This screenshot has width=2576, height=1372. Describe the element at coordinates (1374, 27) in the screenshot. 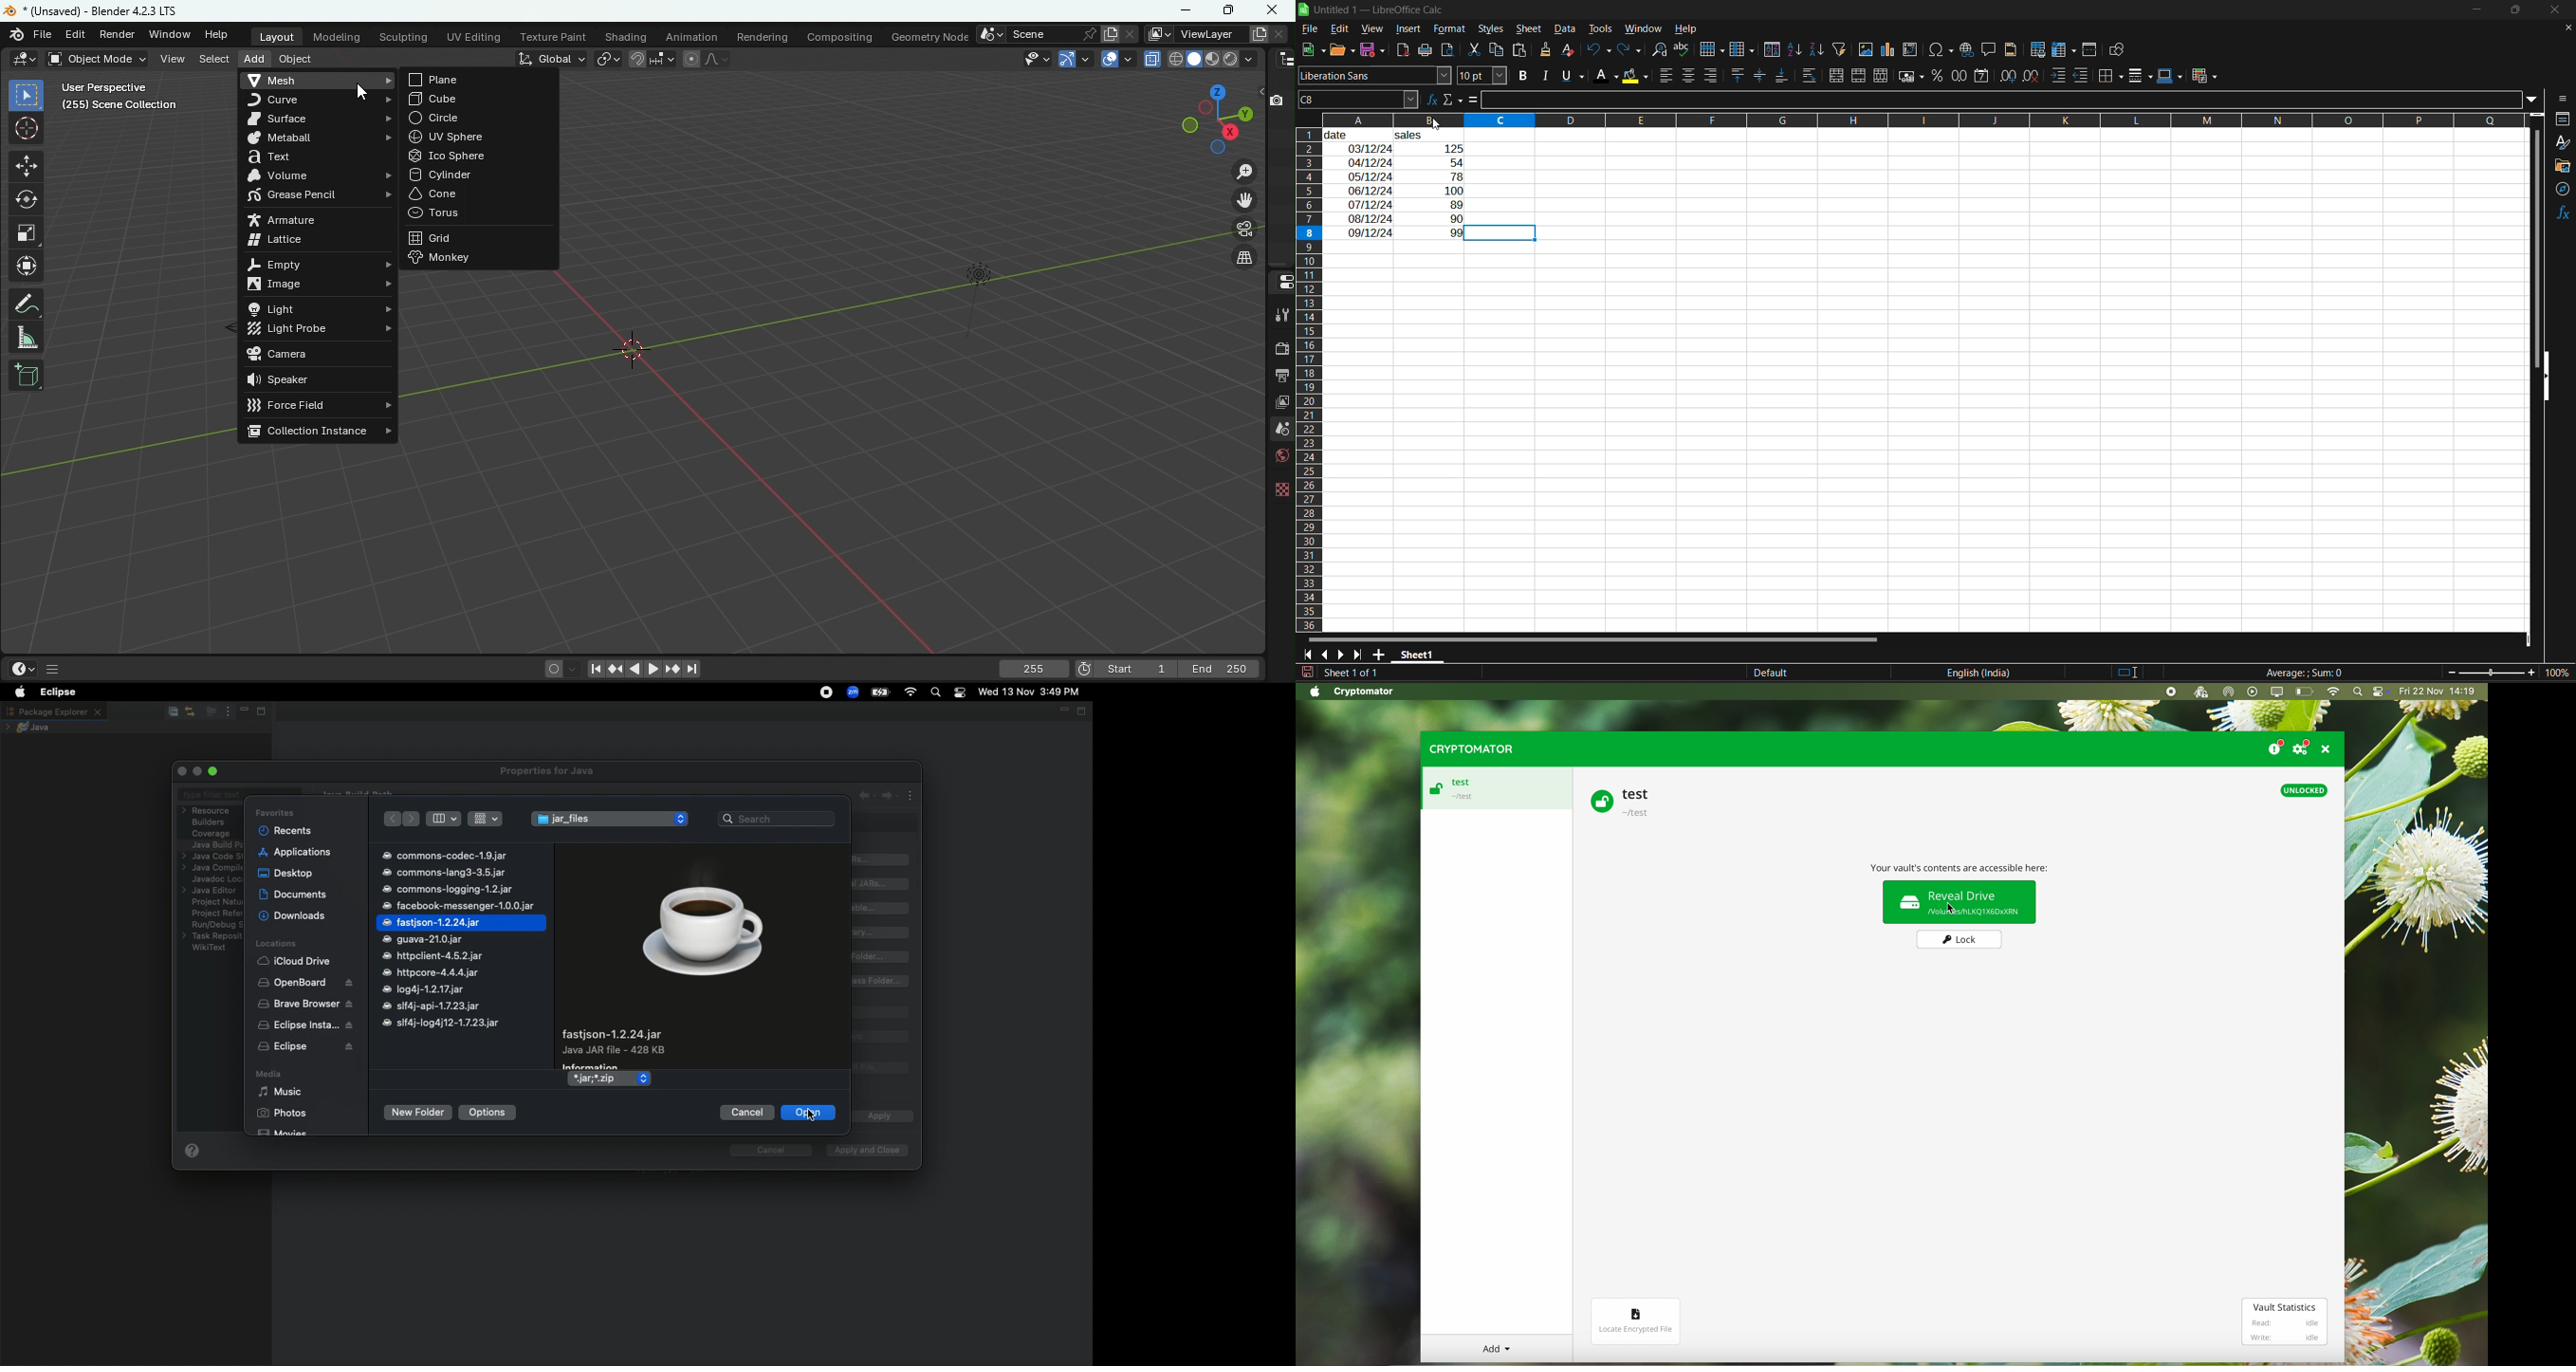

I see `view` at that location.